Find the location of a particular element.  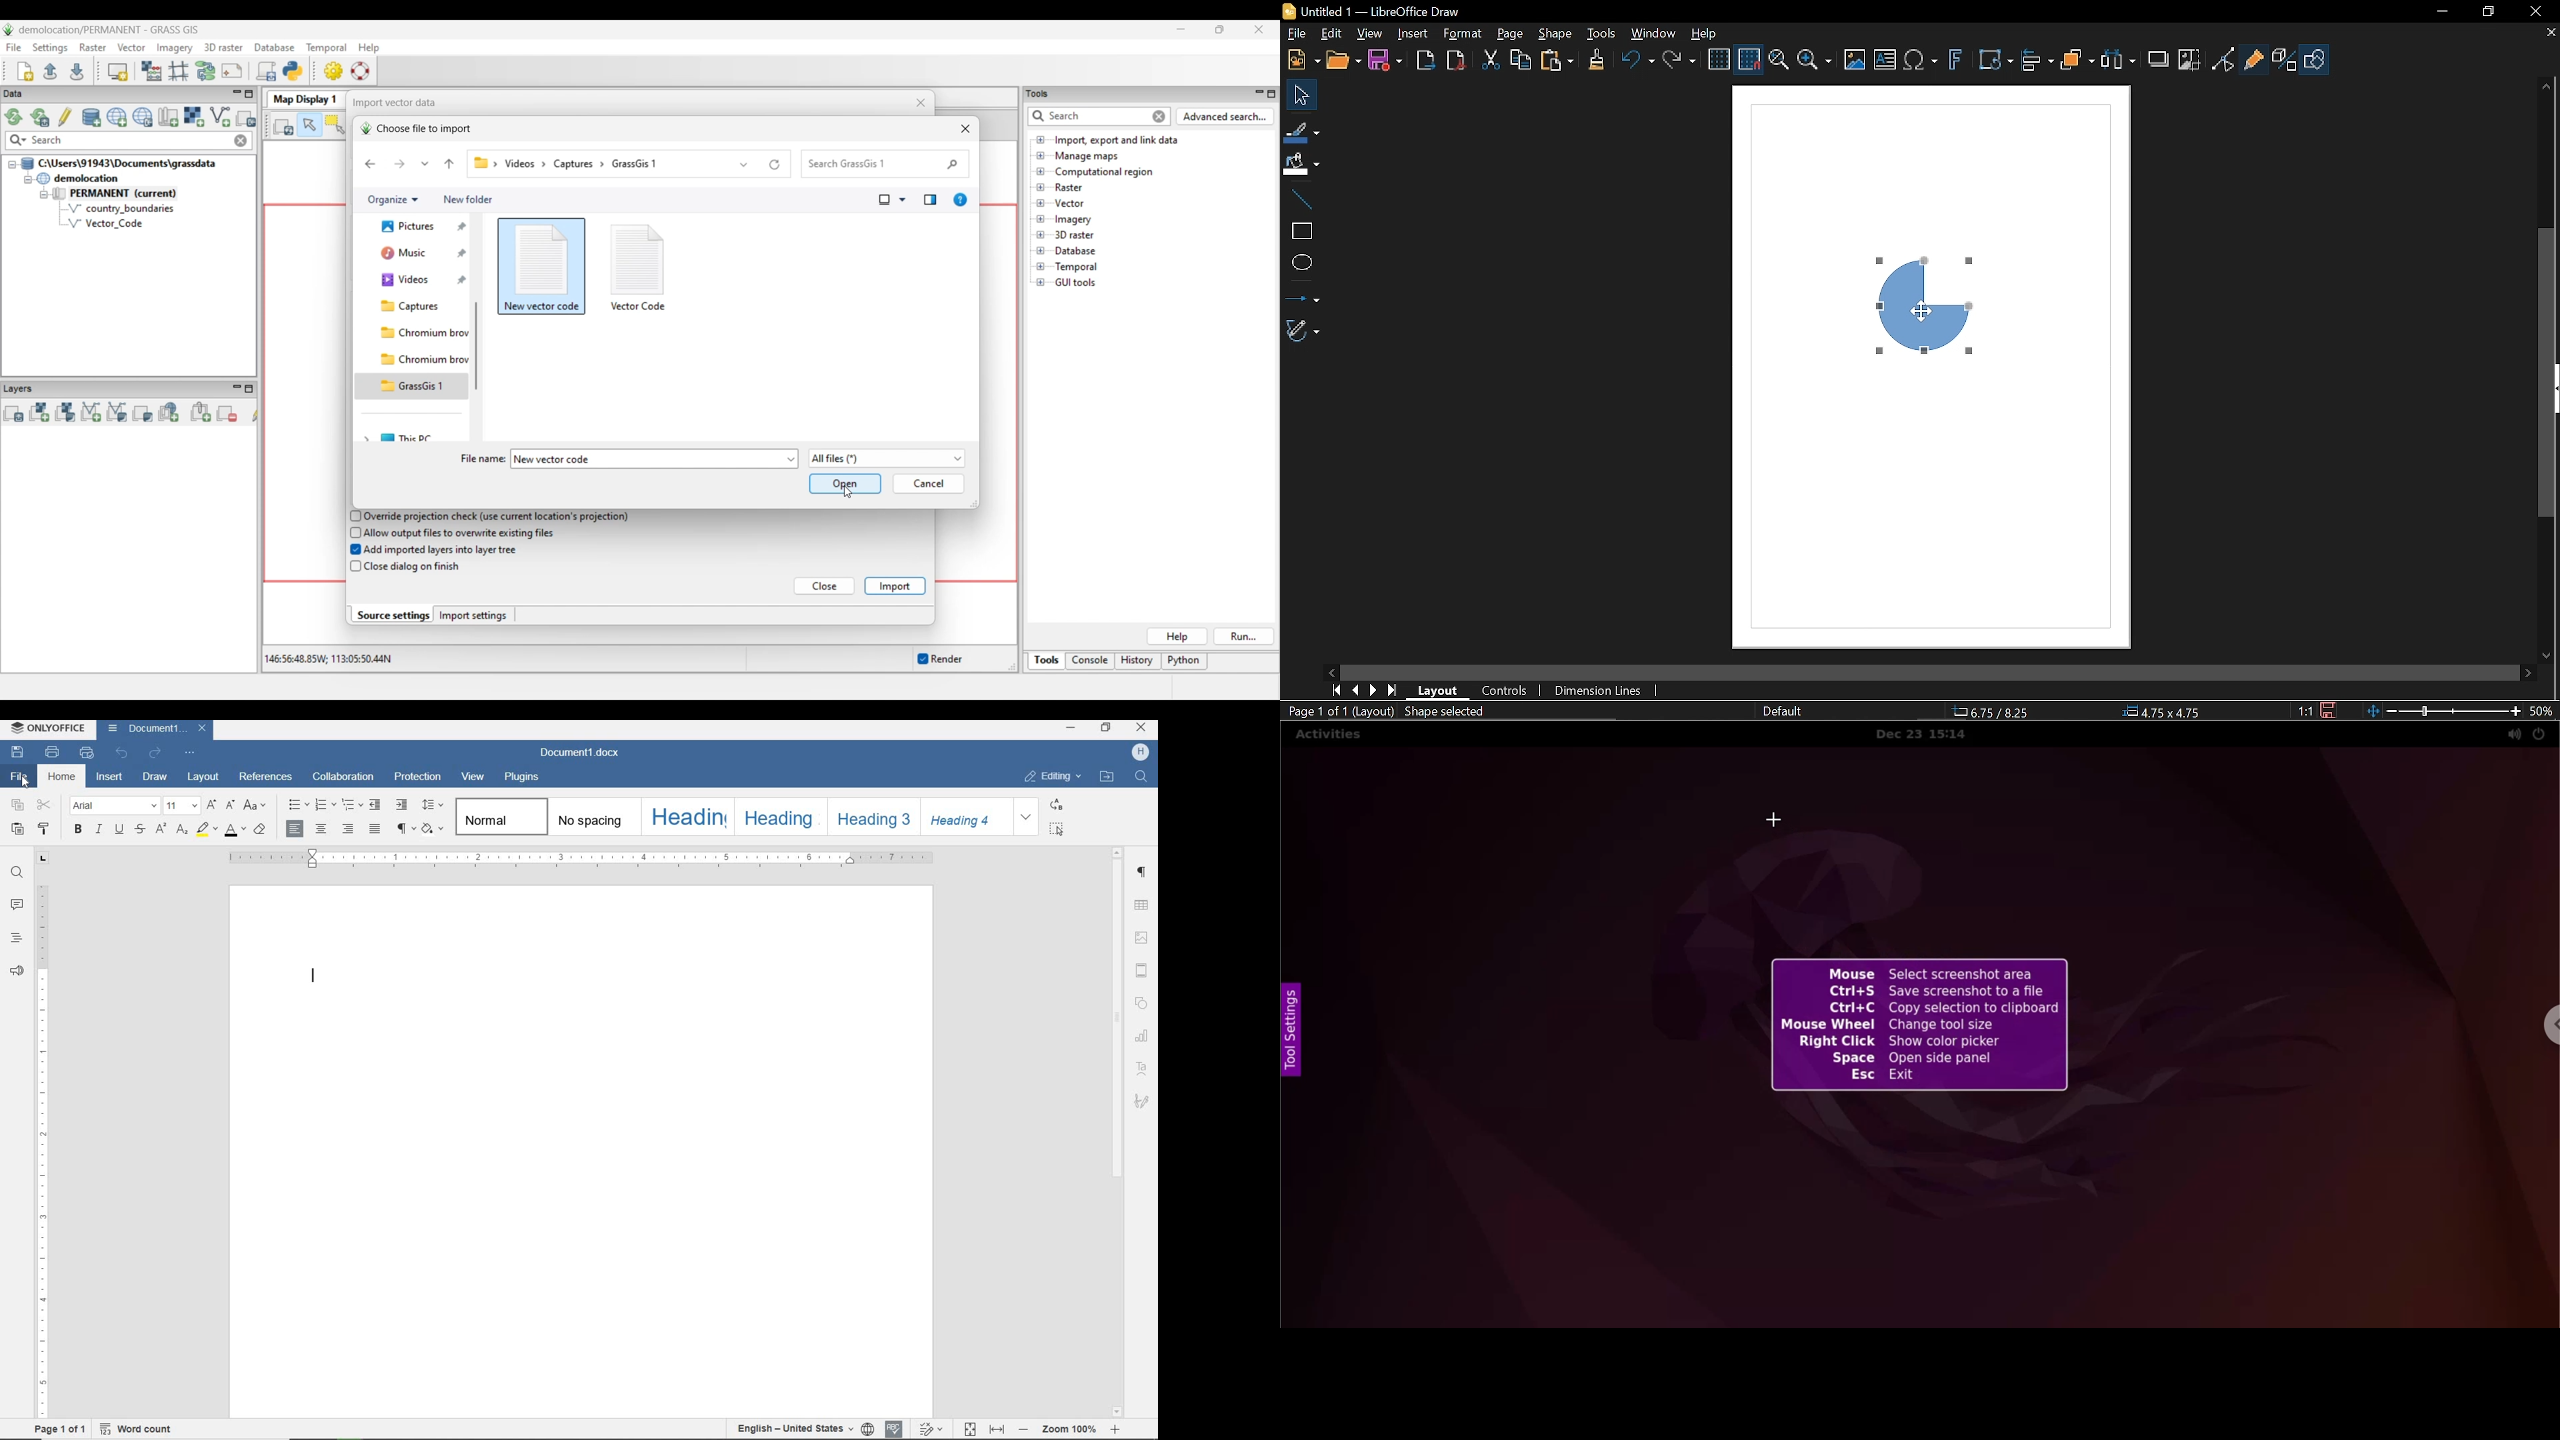

align left is located at coordinates (295, 828).